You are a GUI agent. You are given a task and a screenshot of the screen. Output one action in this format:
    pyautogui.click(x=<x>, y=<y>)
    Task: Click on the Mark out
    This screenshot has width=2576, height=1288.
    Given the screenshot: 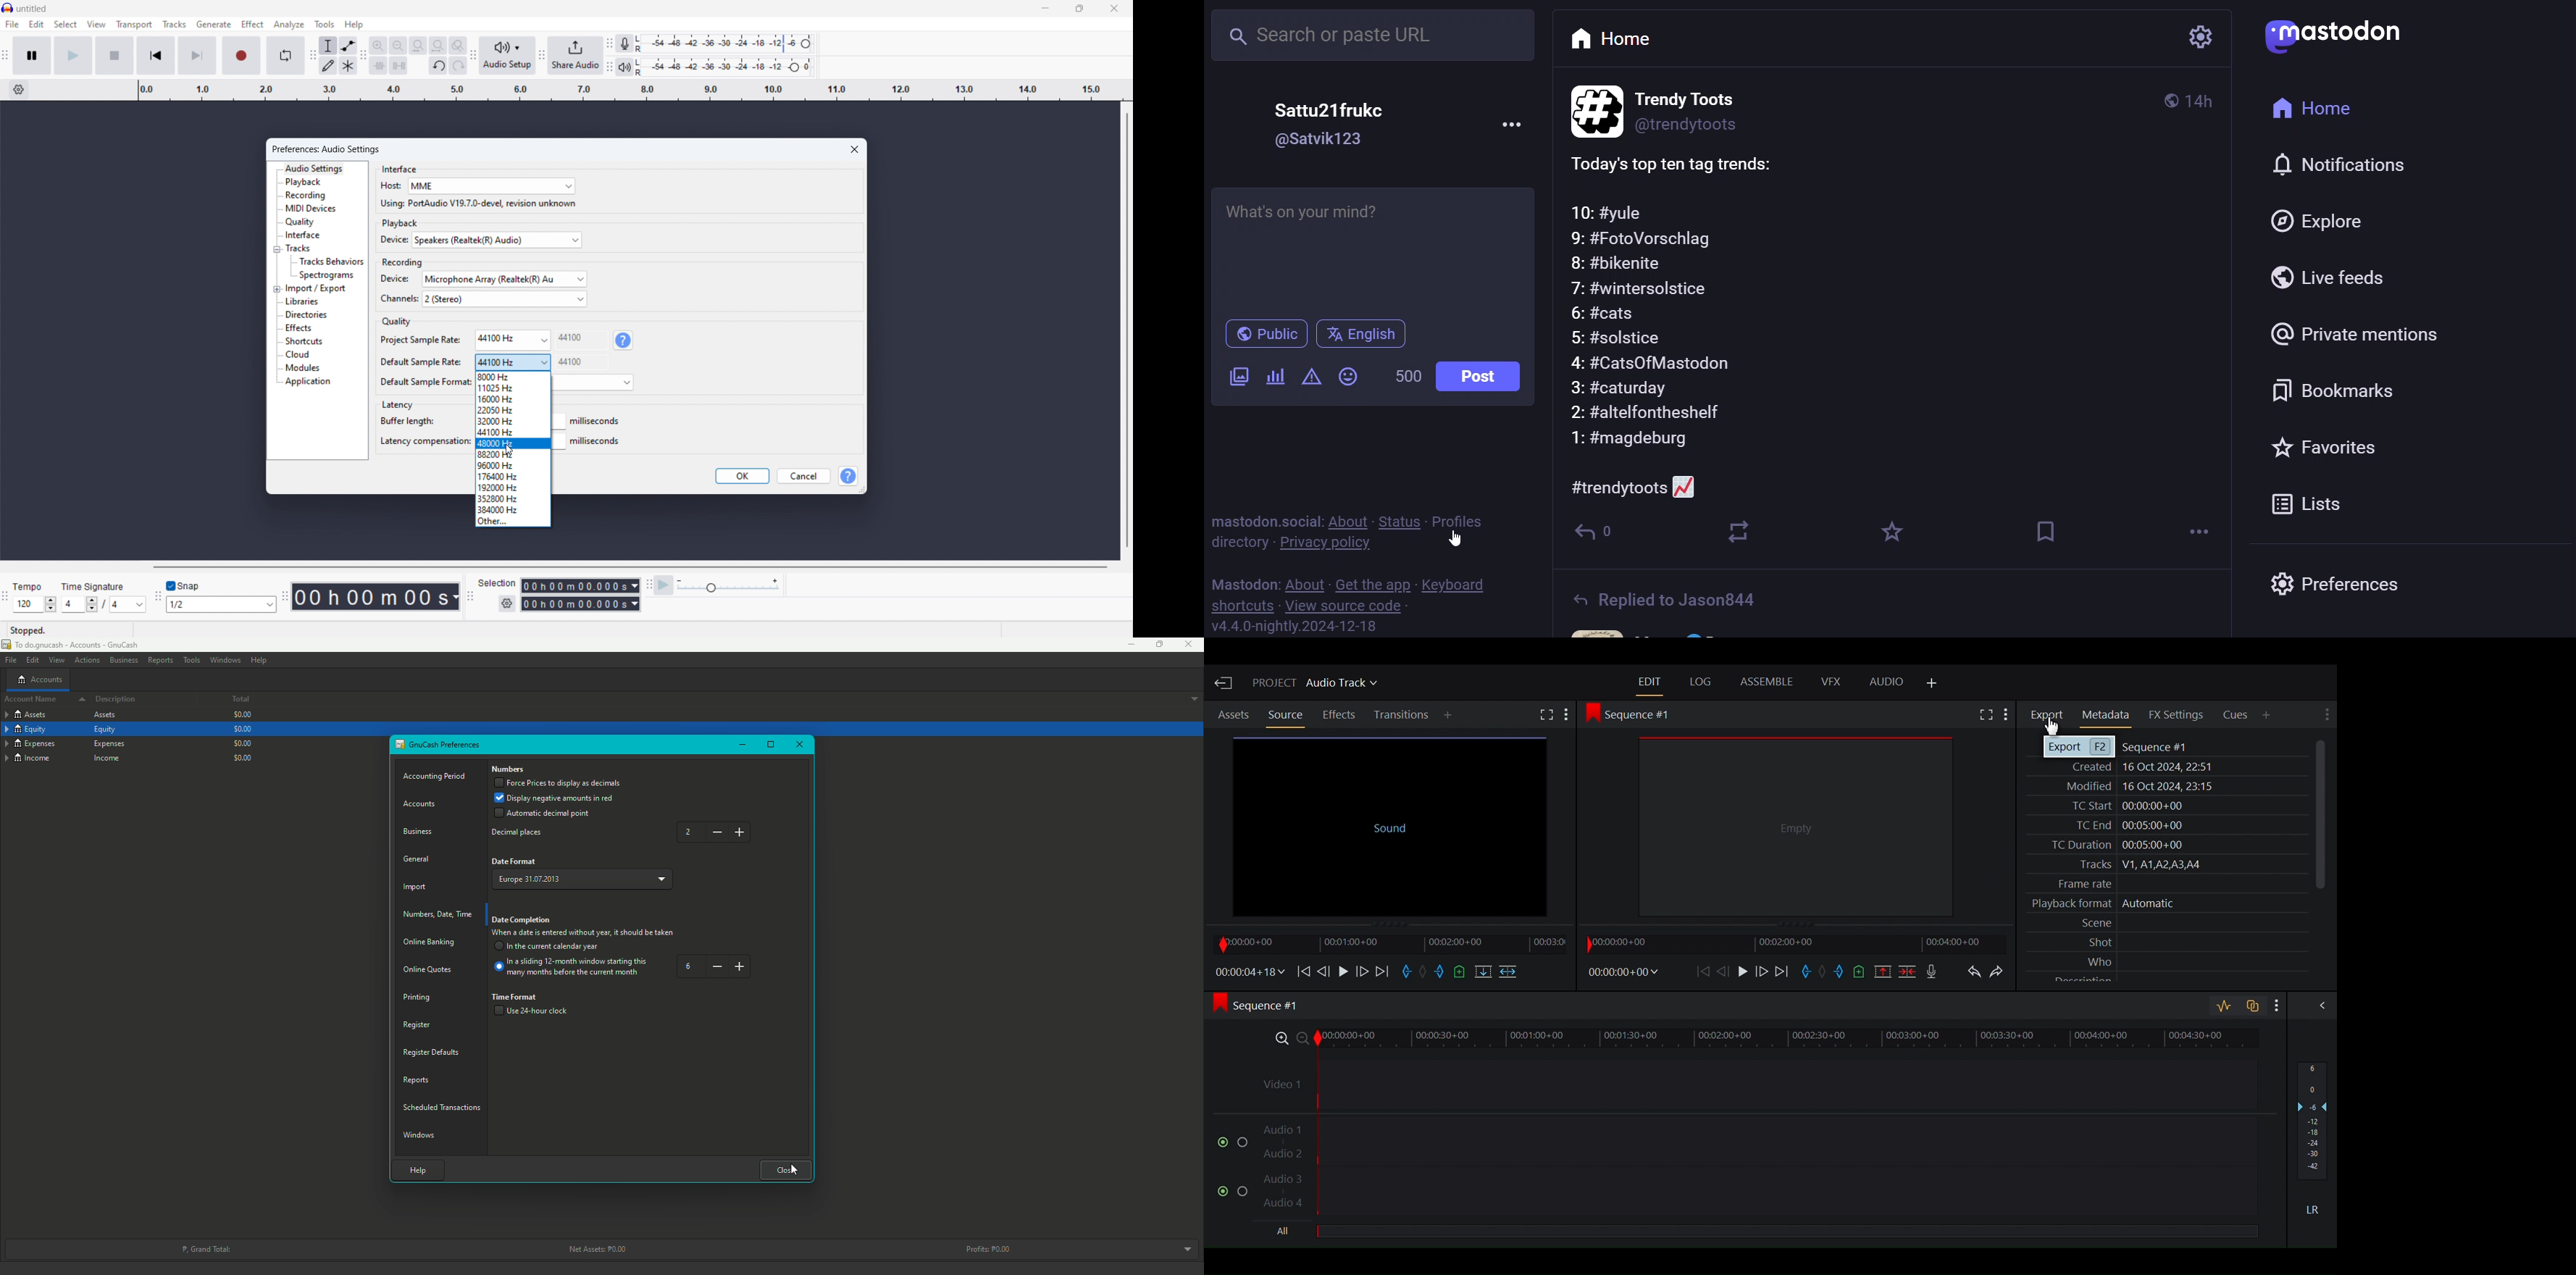 What is the action you would take?
    pyautogui.click(x=1841, y=973)
    